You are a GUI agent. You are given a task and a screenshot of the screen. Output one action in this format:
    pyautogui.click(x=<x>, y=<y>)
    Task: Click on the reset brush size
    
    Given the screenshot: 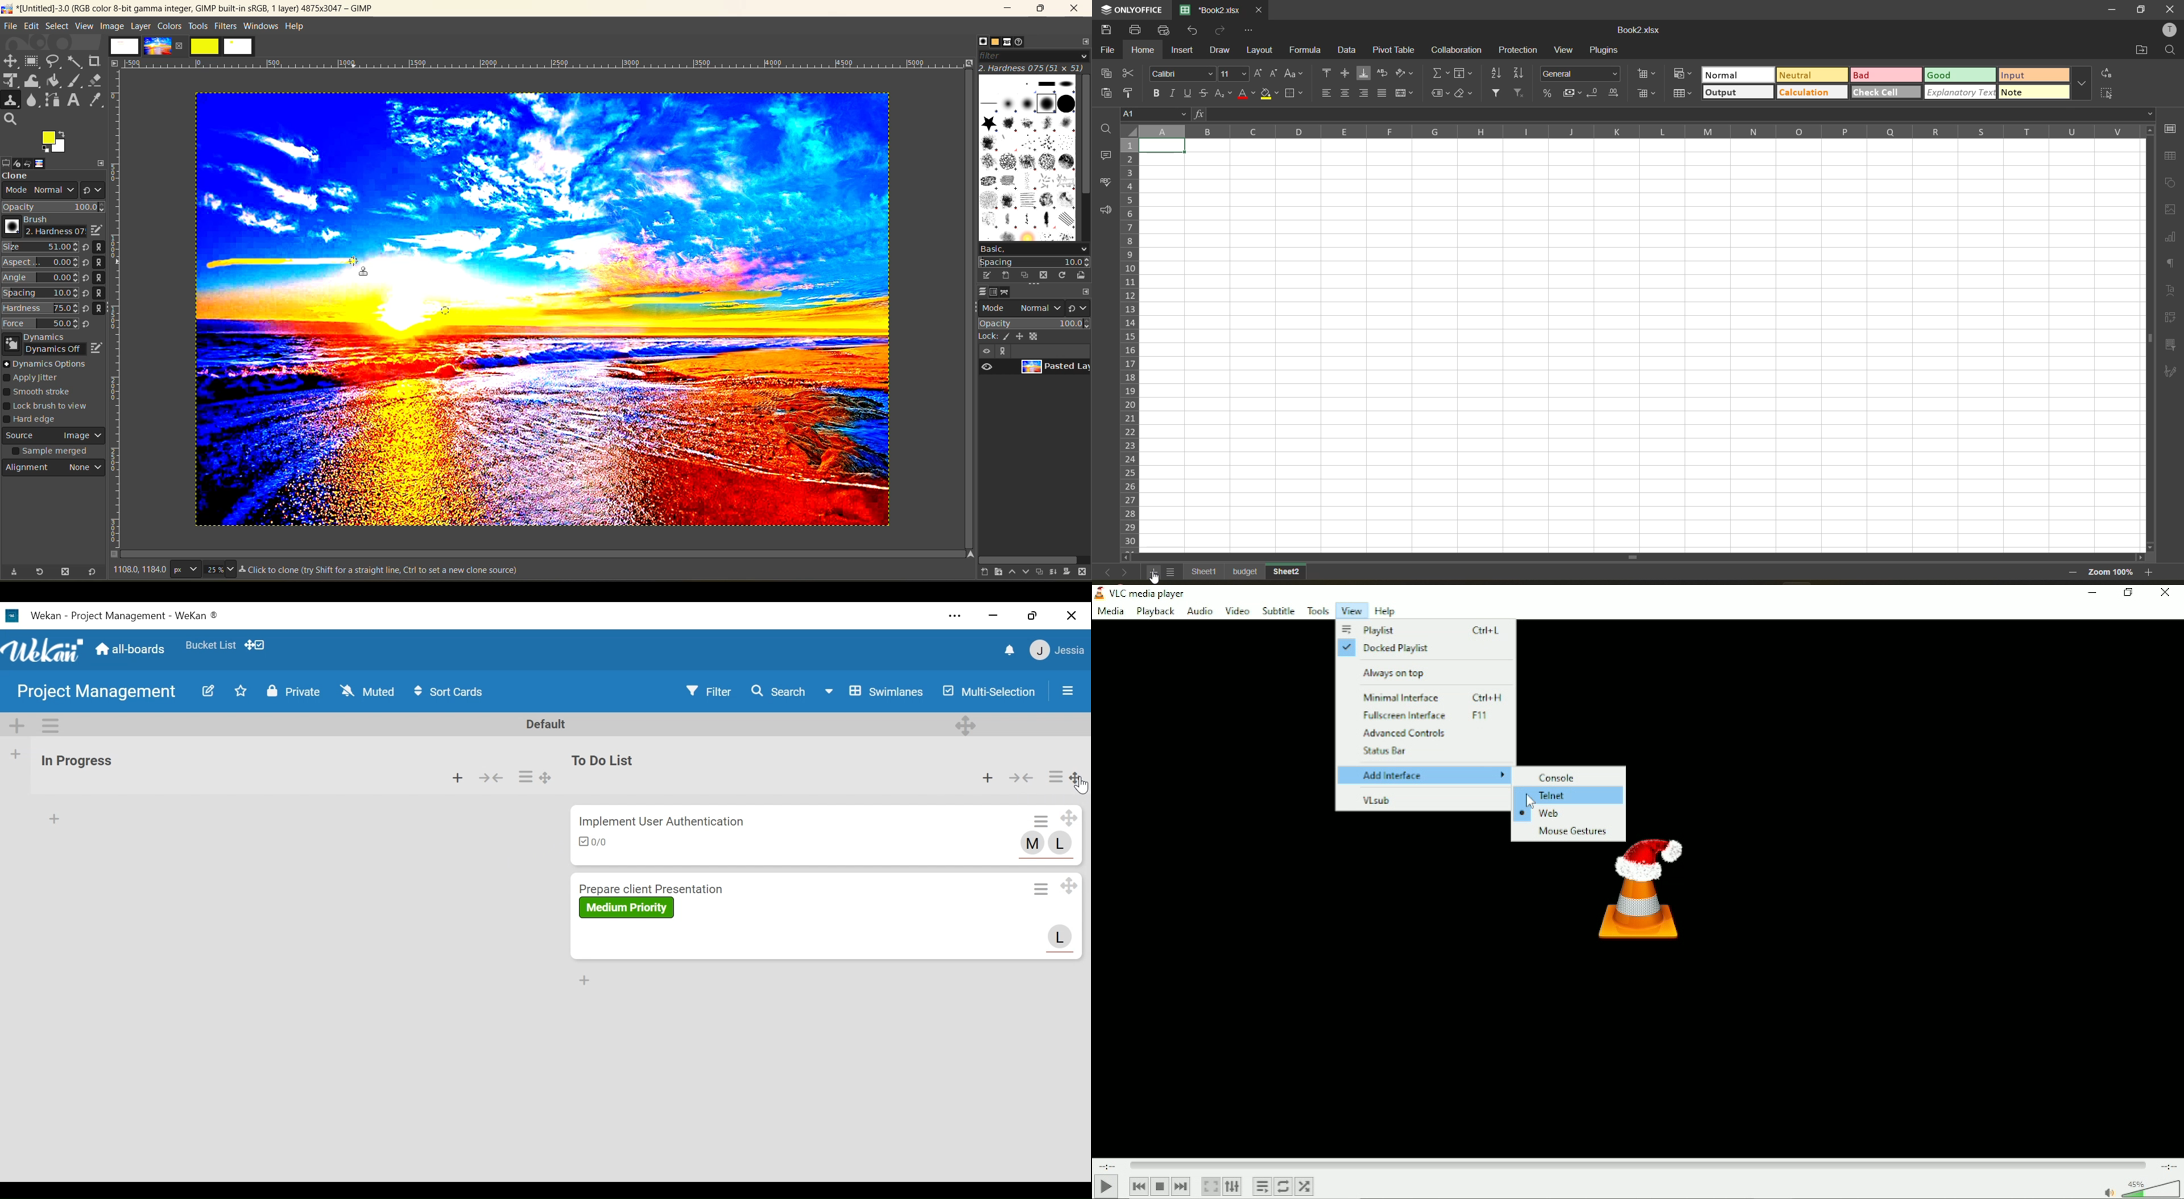 What is the action you would take?
    pyautogui.click(x=88, y=286)
    